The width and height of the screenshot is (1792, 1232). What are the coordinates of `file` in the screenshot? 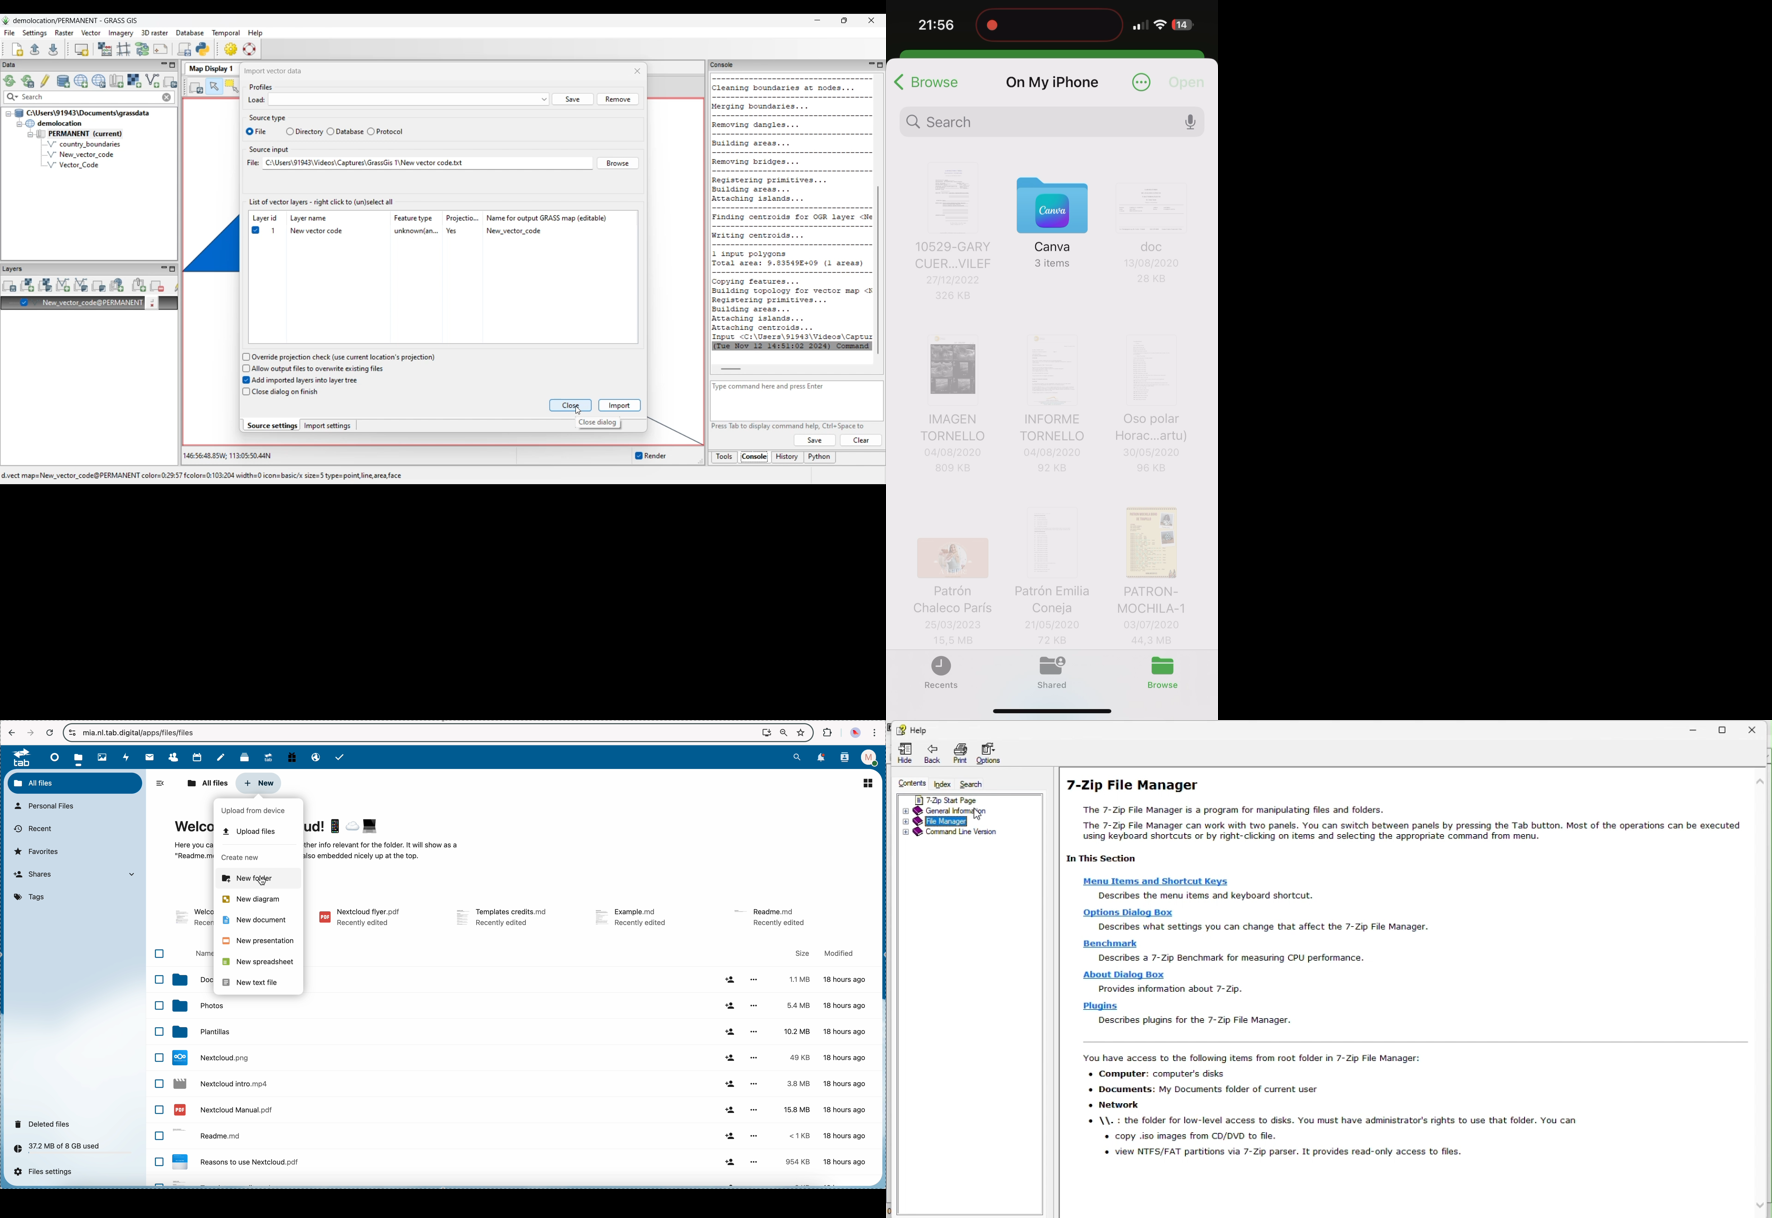 It's located at (441, 1084).